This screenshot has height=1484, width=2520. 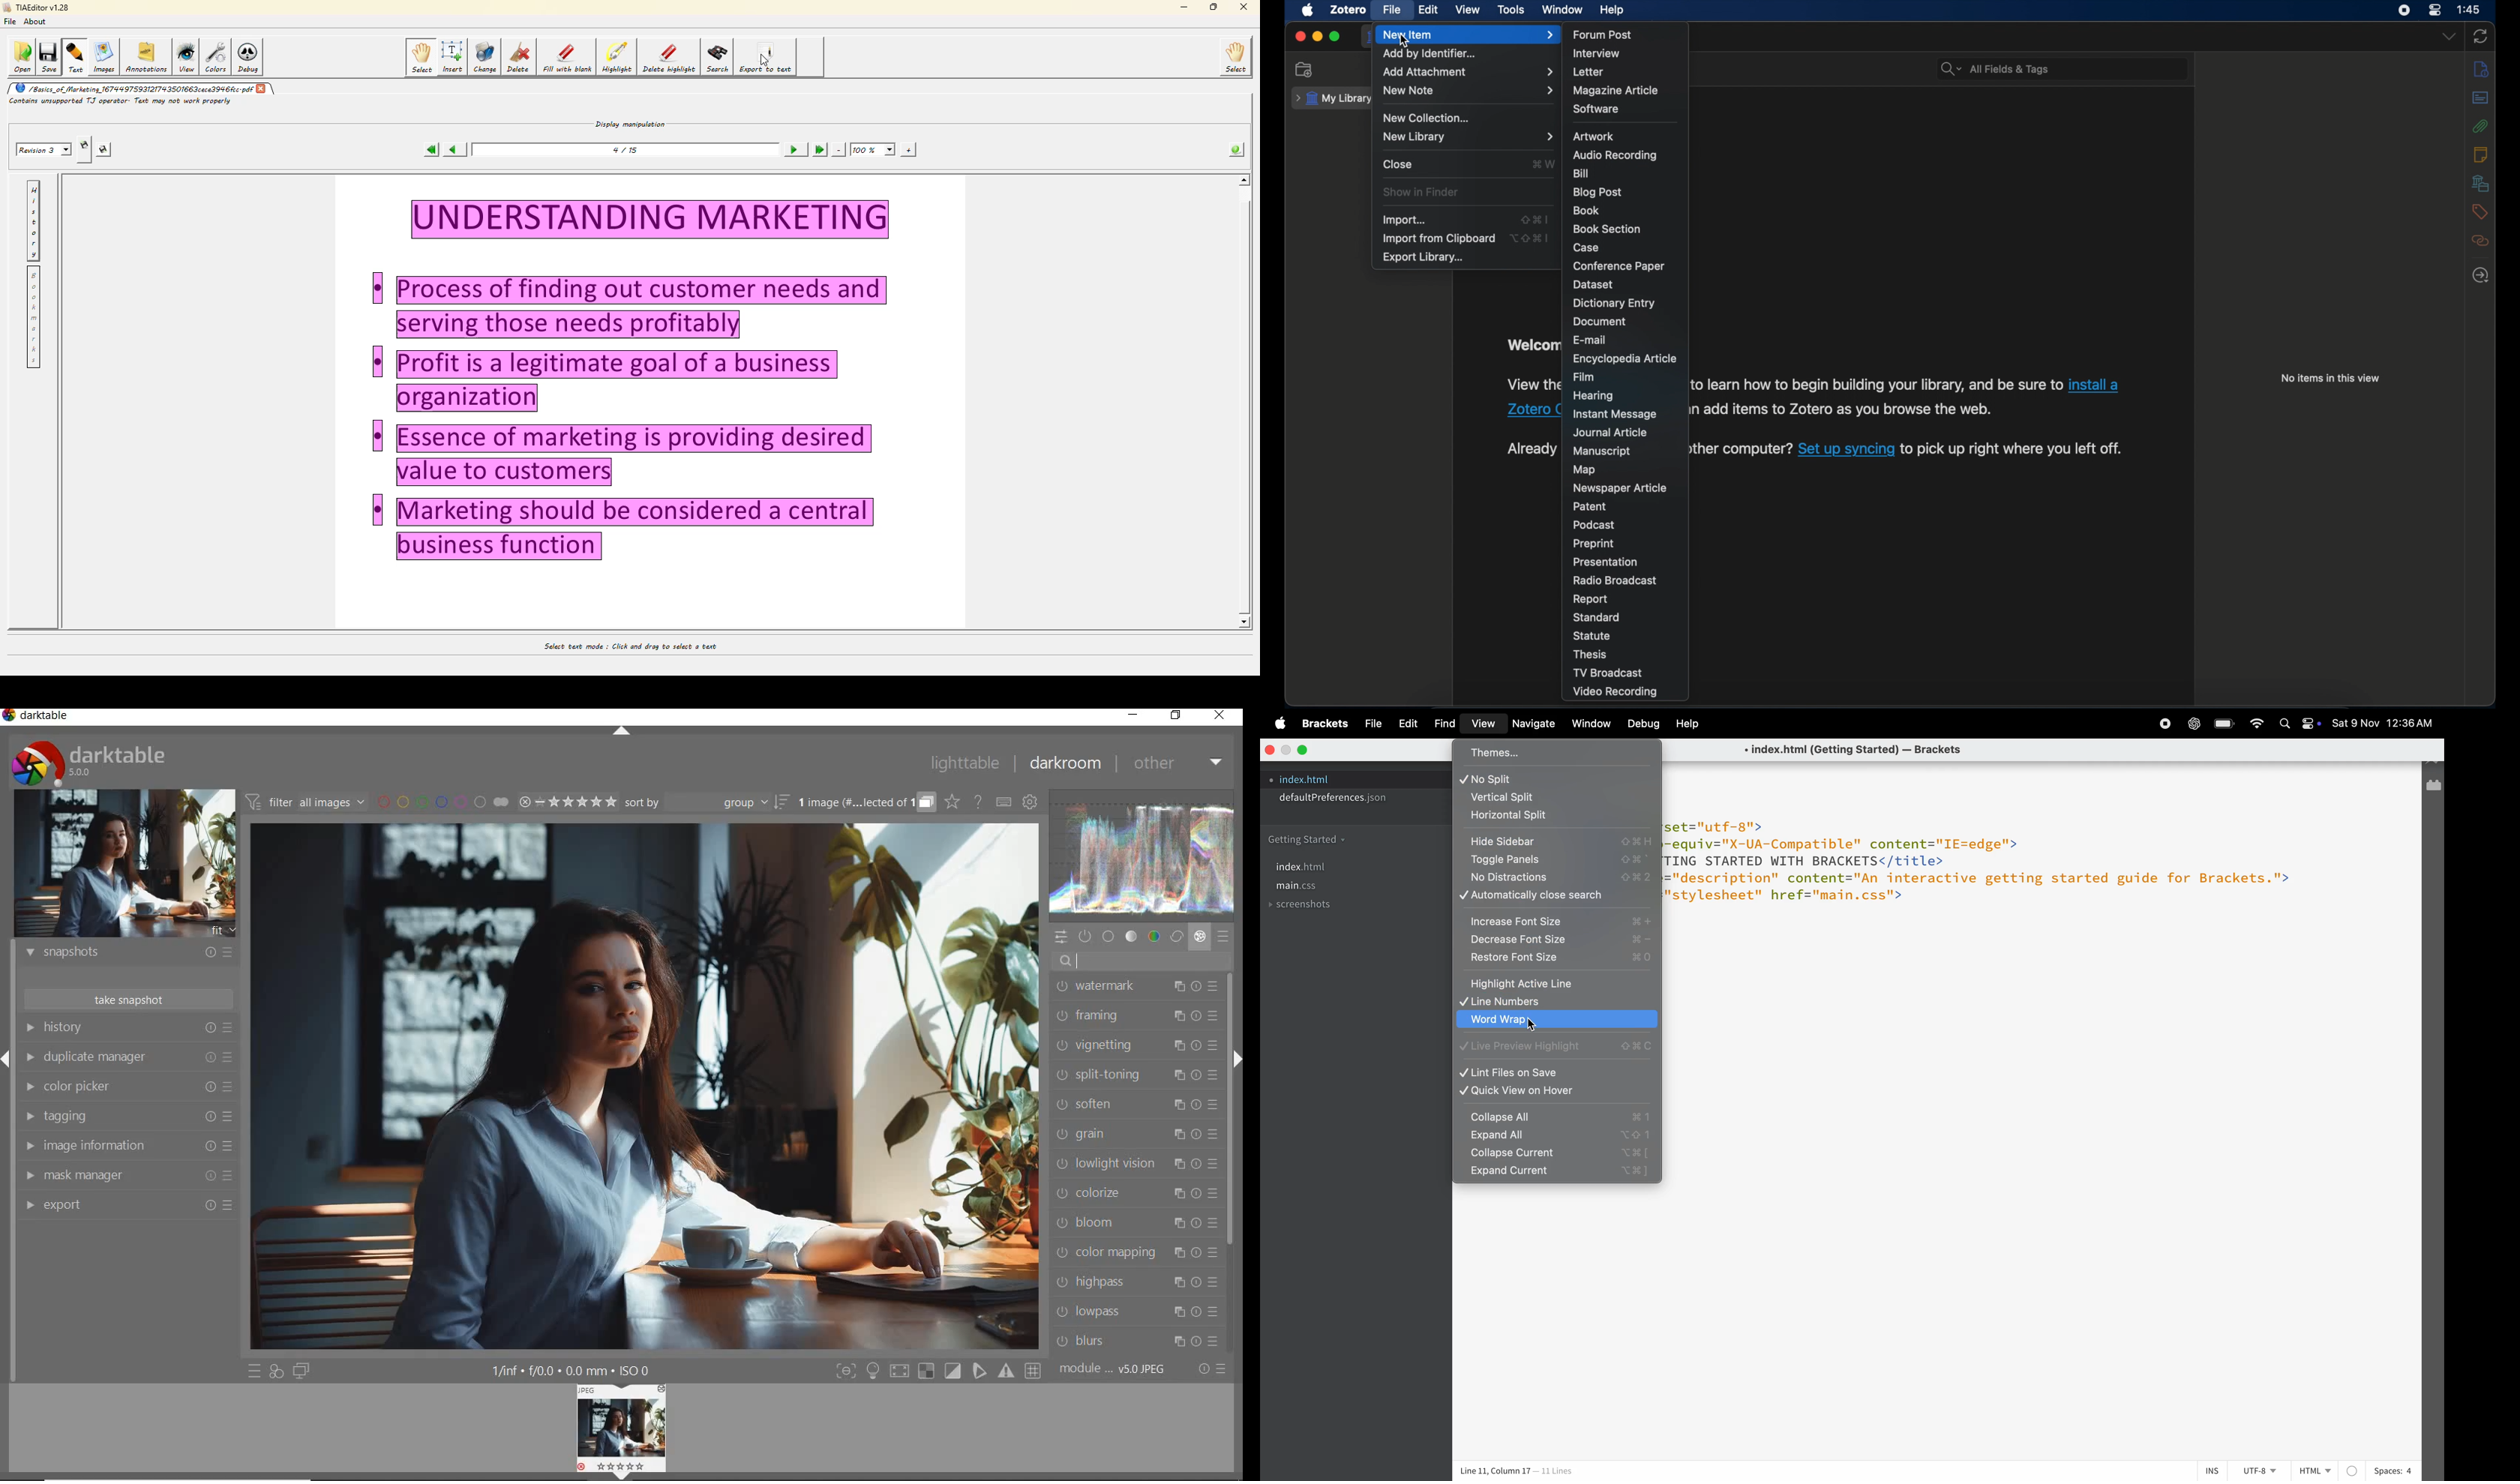 I want to click on line prview height, so click(x=1557, y=1047).